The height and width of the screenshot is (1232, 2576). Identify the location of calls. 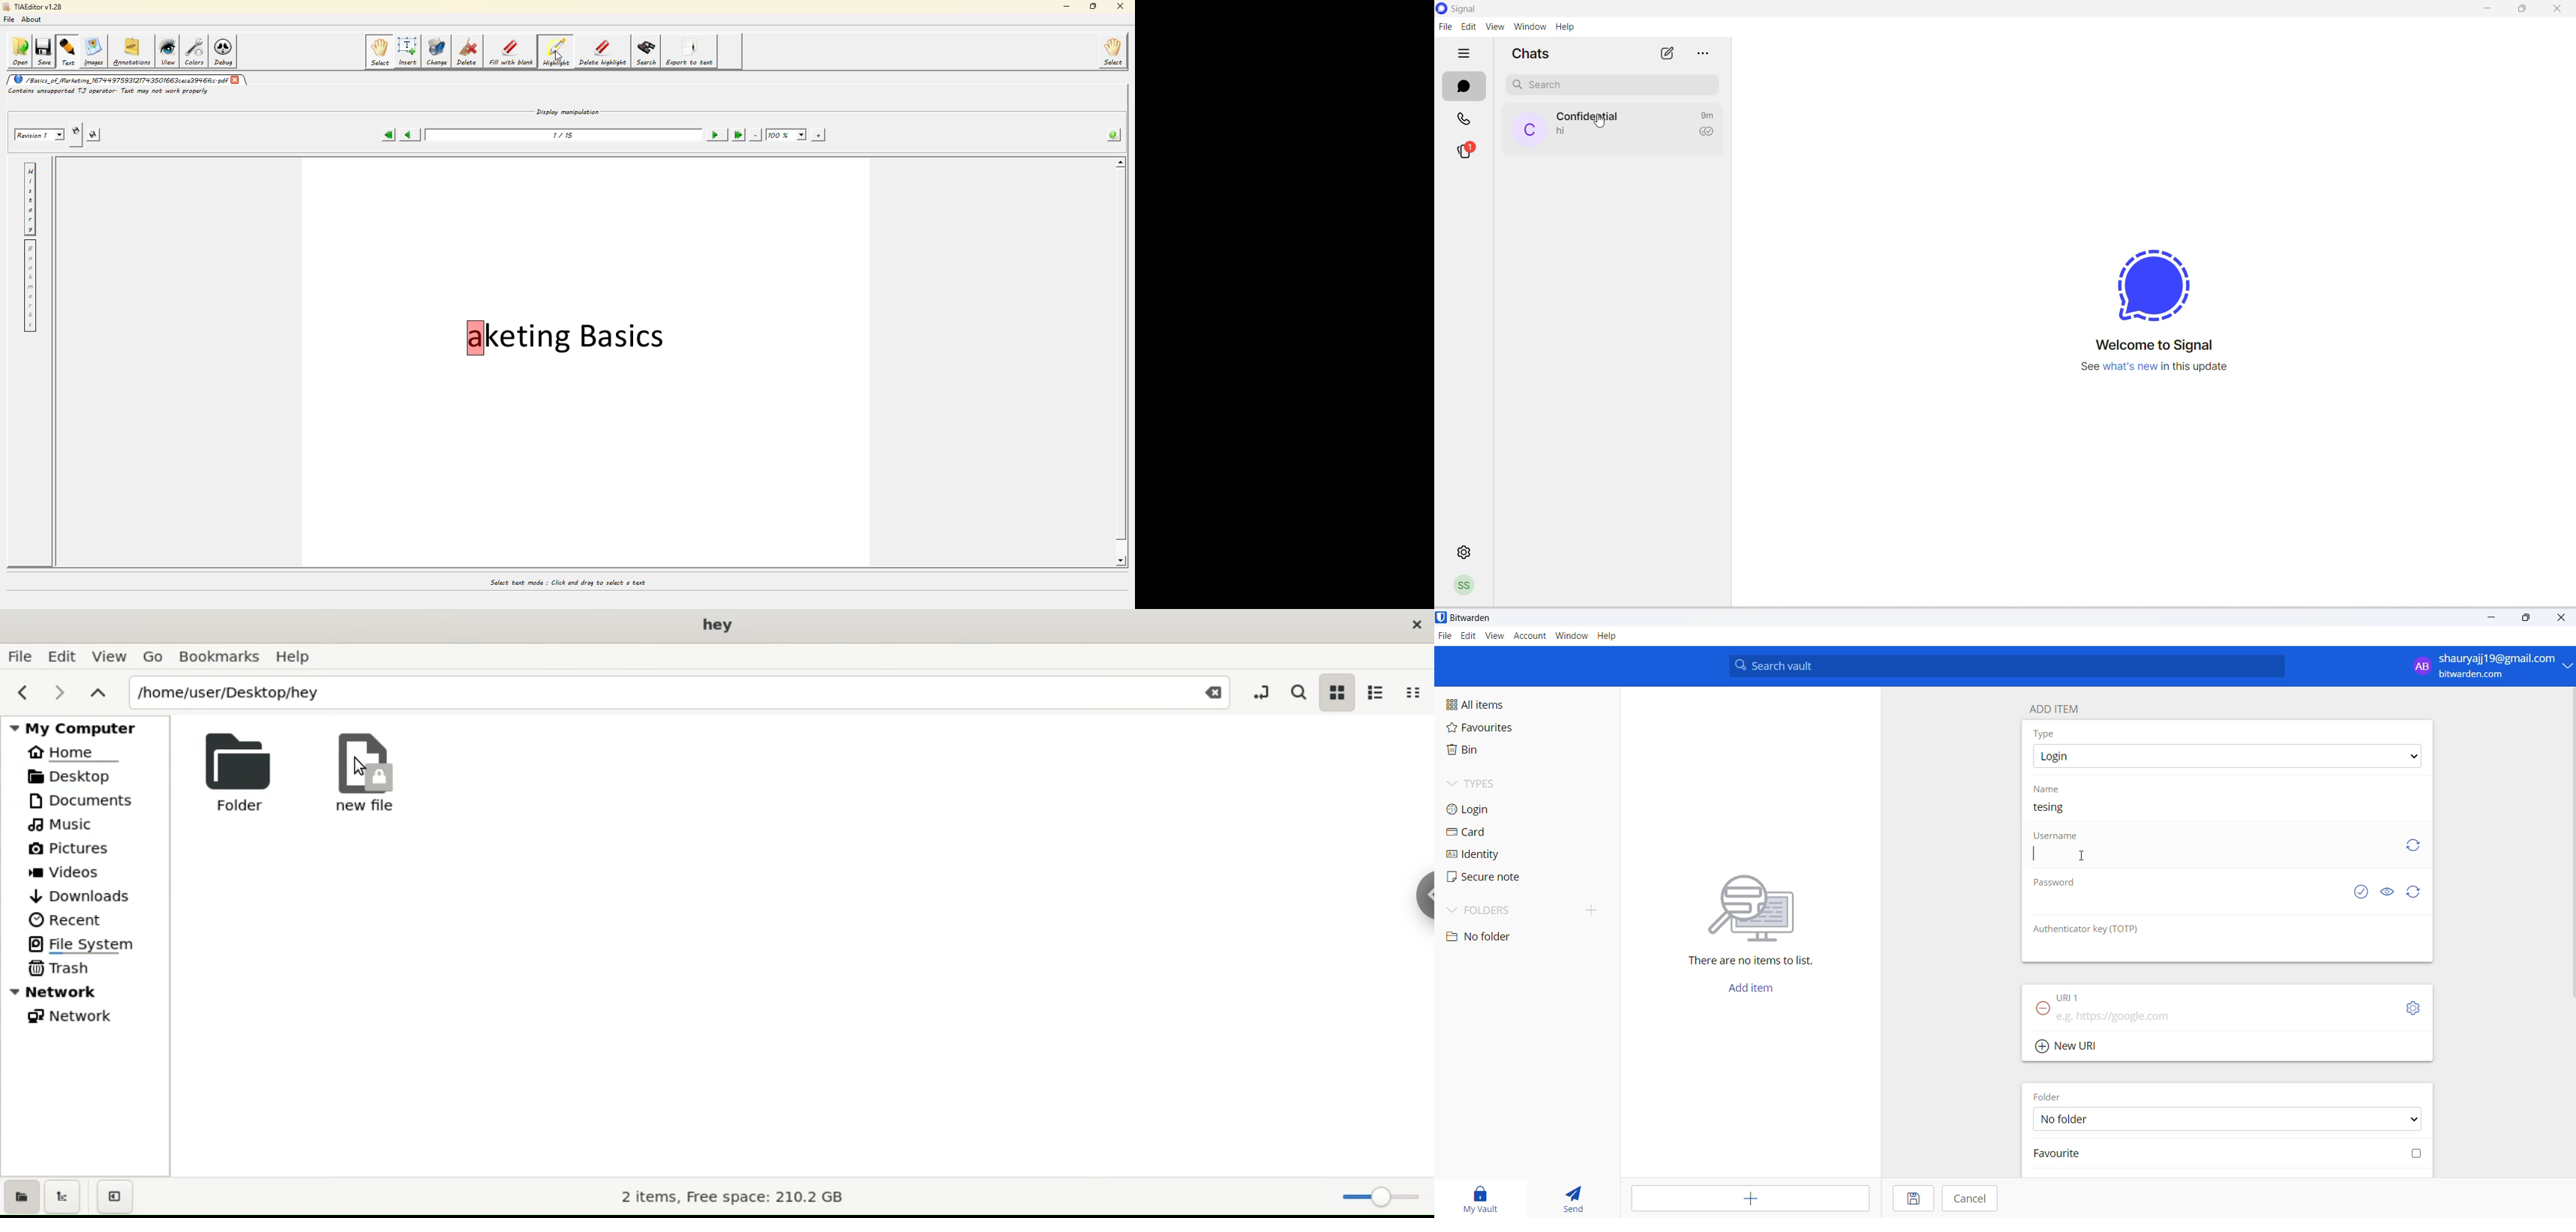
(1466, 117).